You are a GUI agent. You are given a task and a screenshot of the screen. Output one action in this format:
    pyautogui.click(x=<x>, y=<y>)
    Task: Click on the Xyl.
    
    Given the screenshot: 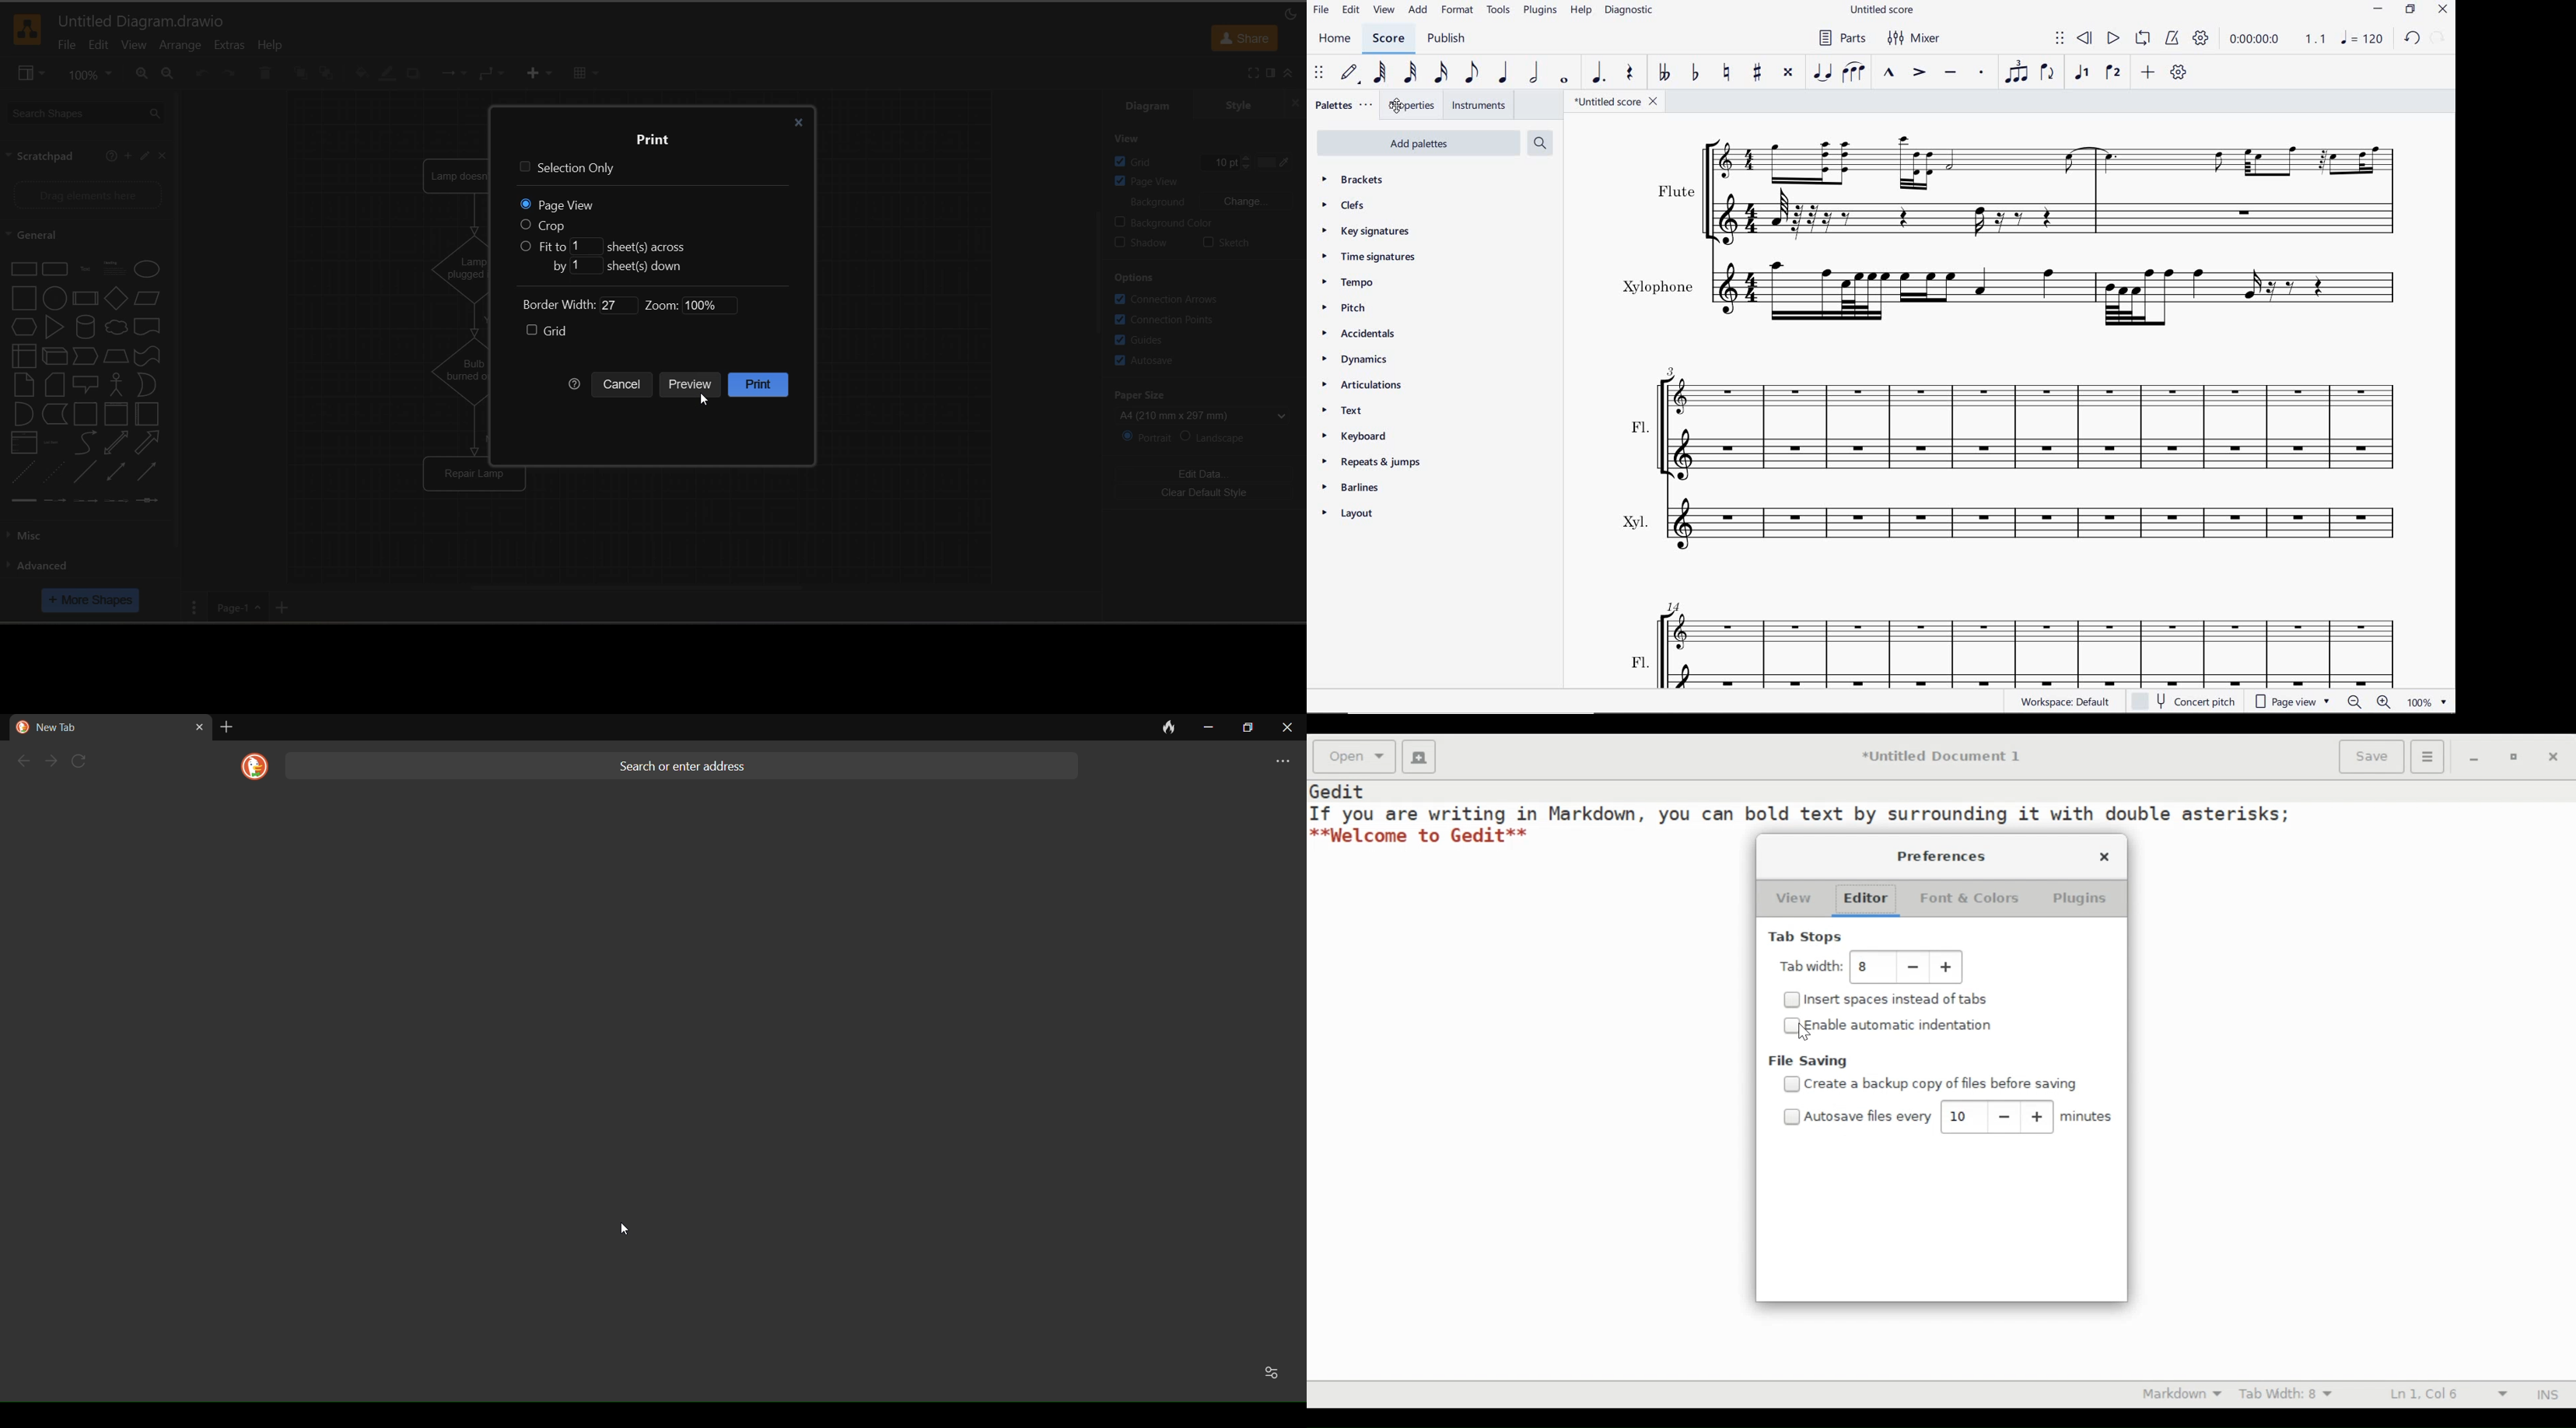 What is the action you would take?
    pyautogui.click(x=2016, y=525)
    